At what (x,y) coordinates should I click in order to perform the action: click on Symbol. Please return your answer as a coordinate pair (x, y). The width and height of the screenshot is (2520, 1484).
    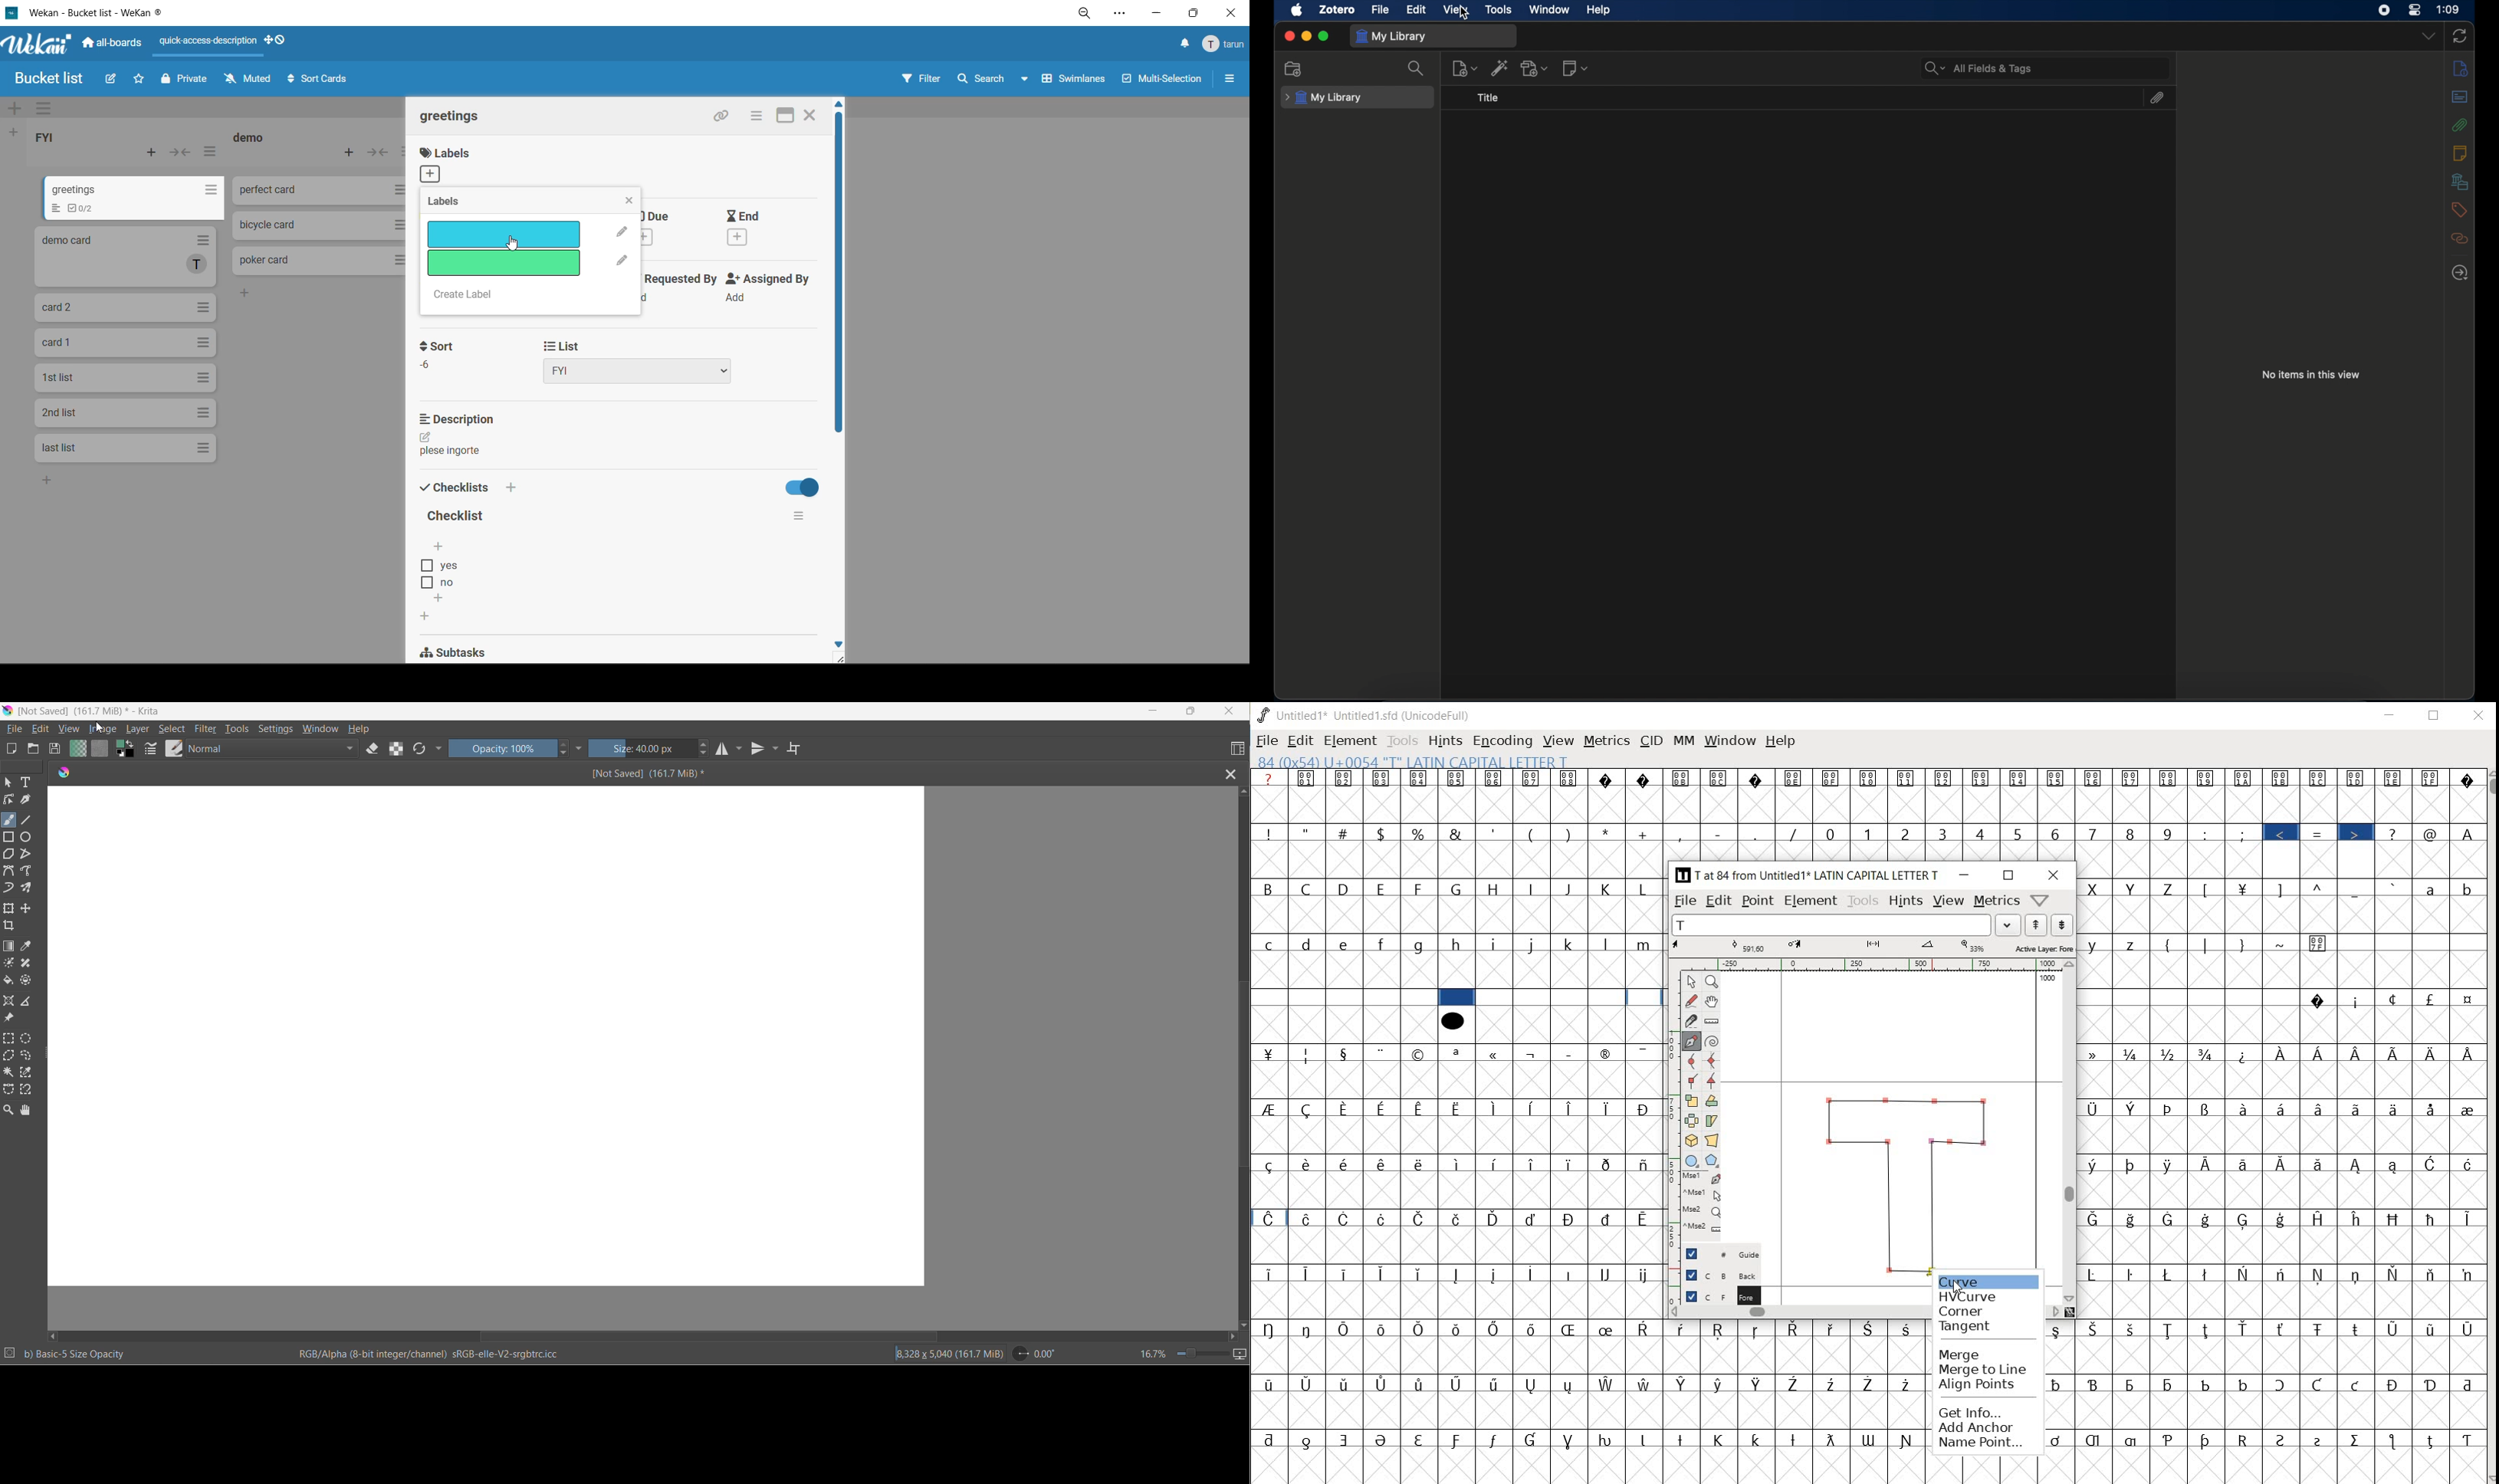
    Looking at the image, I should click on (1459, 1276).